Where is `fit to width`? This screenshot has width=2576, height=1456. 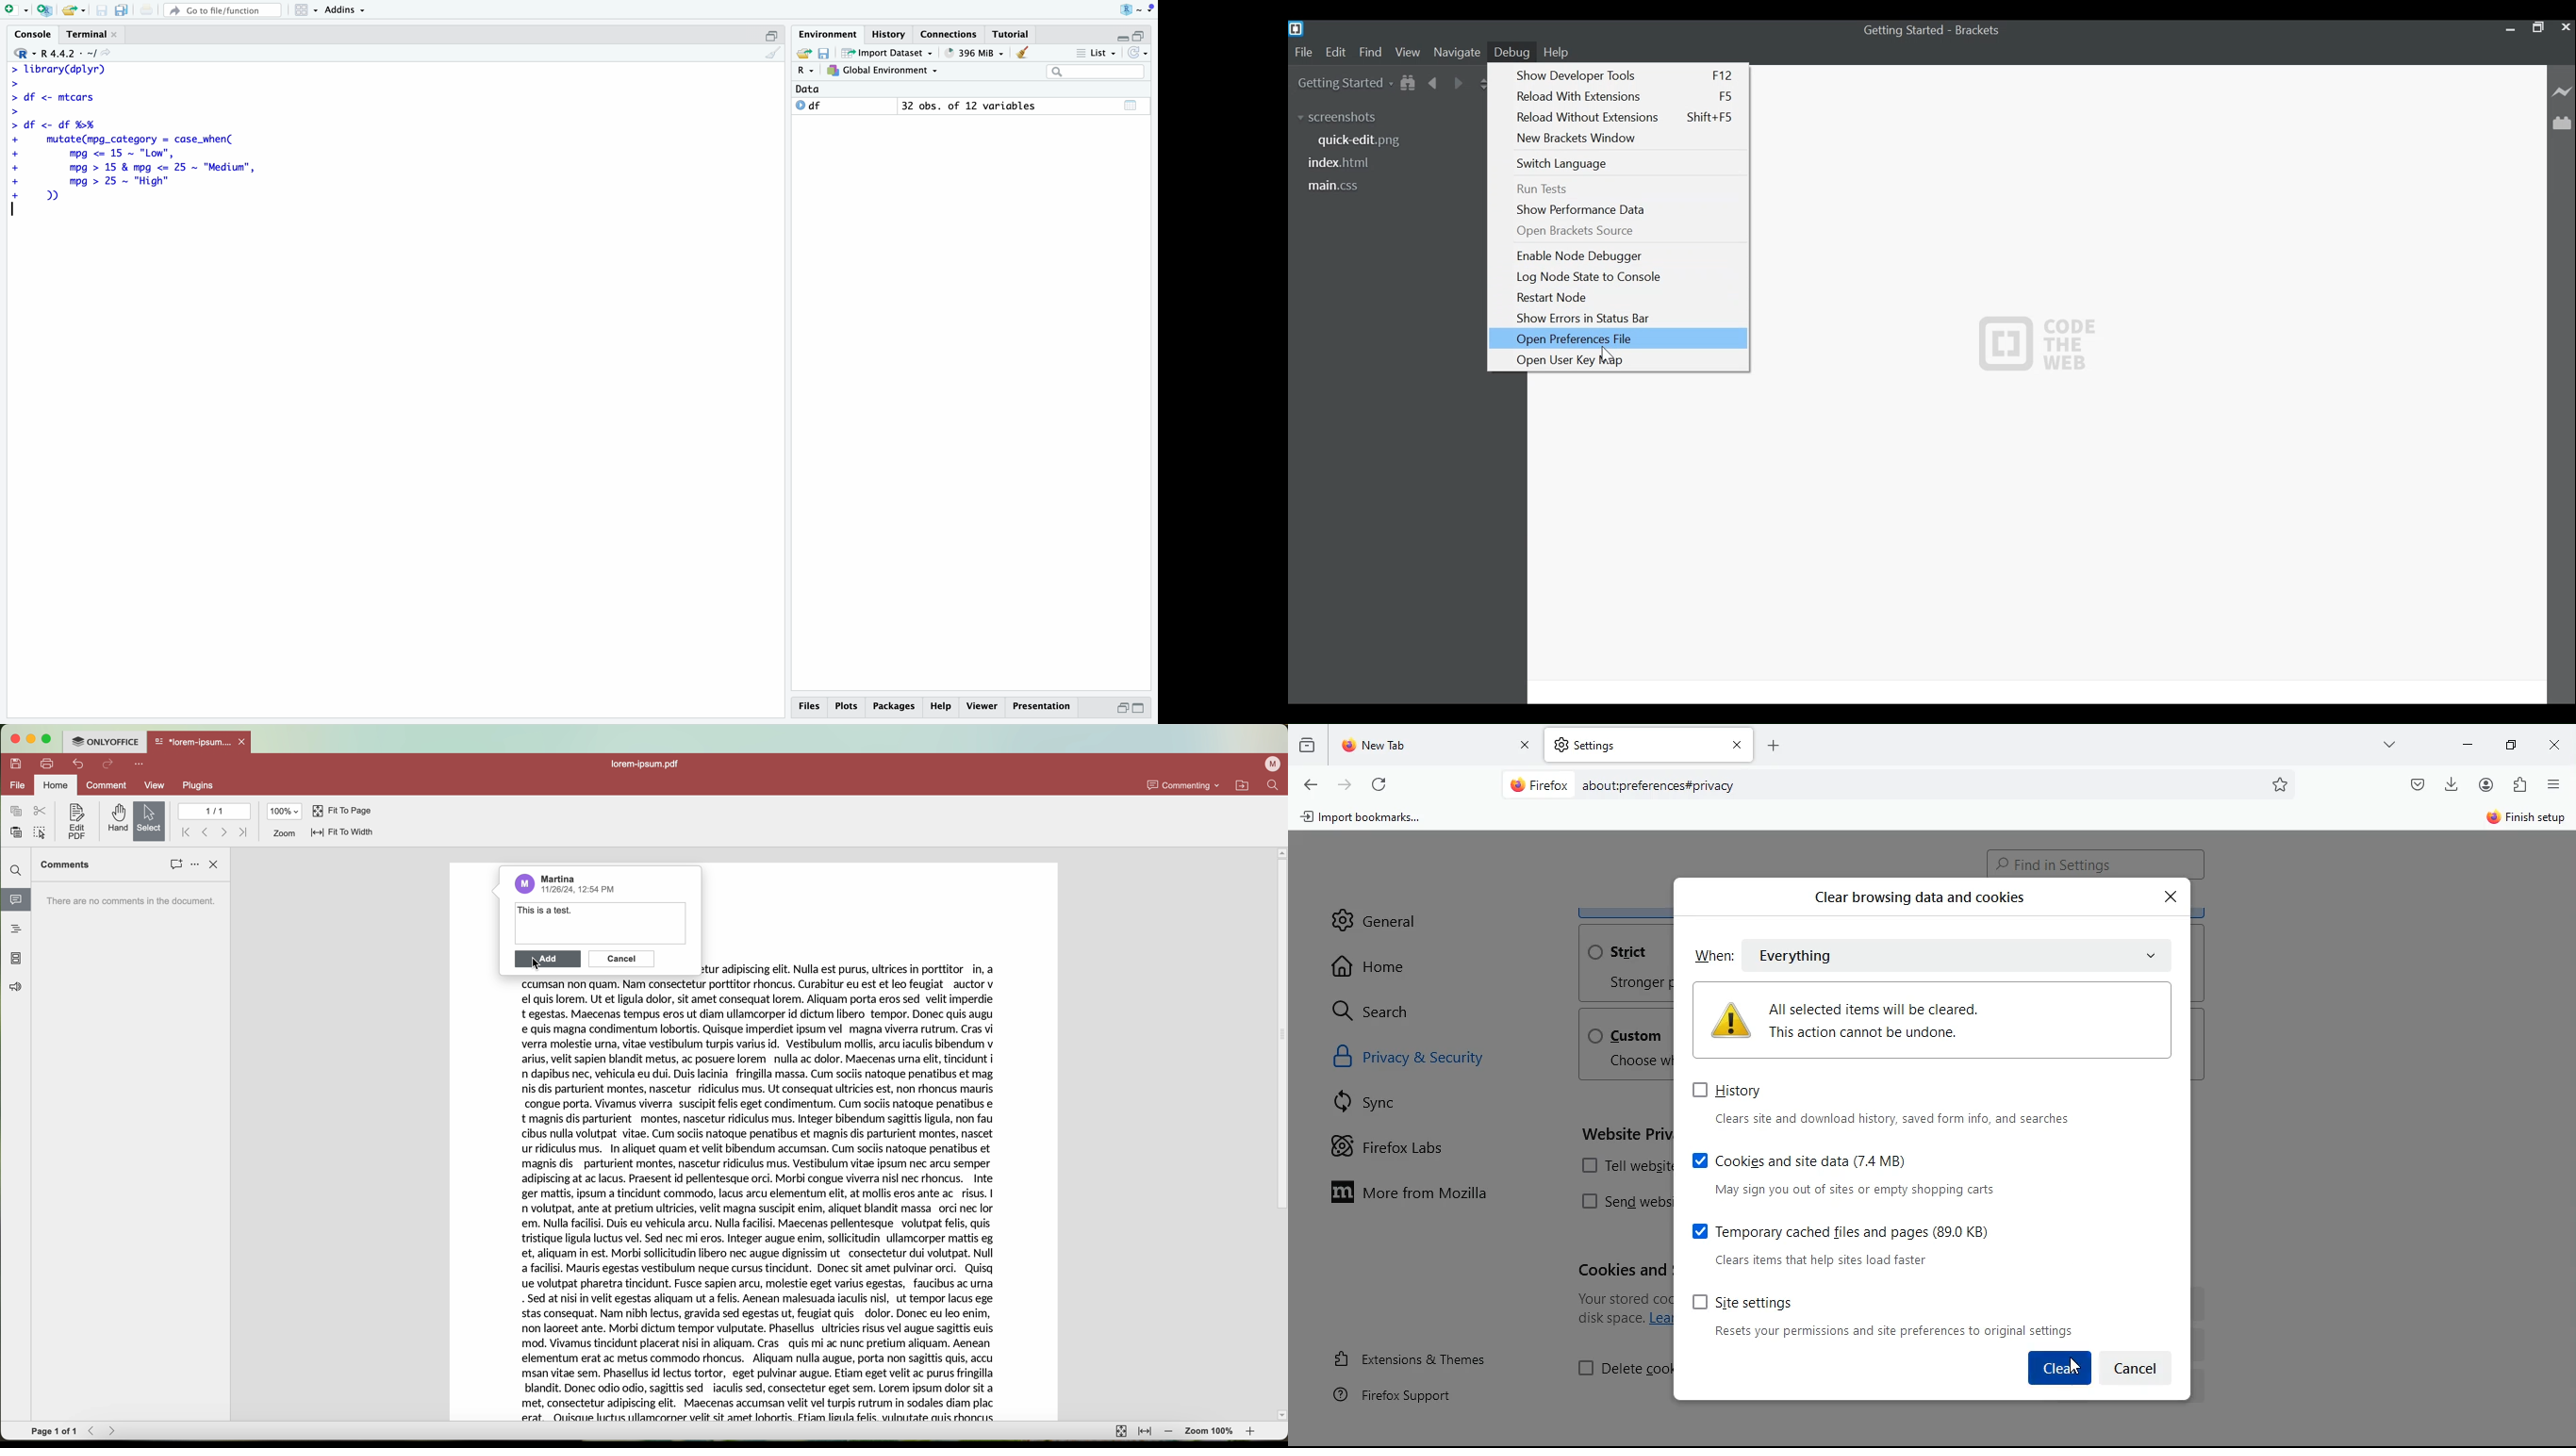
fit to width is located at coordinates (342, 833).